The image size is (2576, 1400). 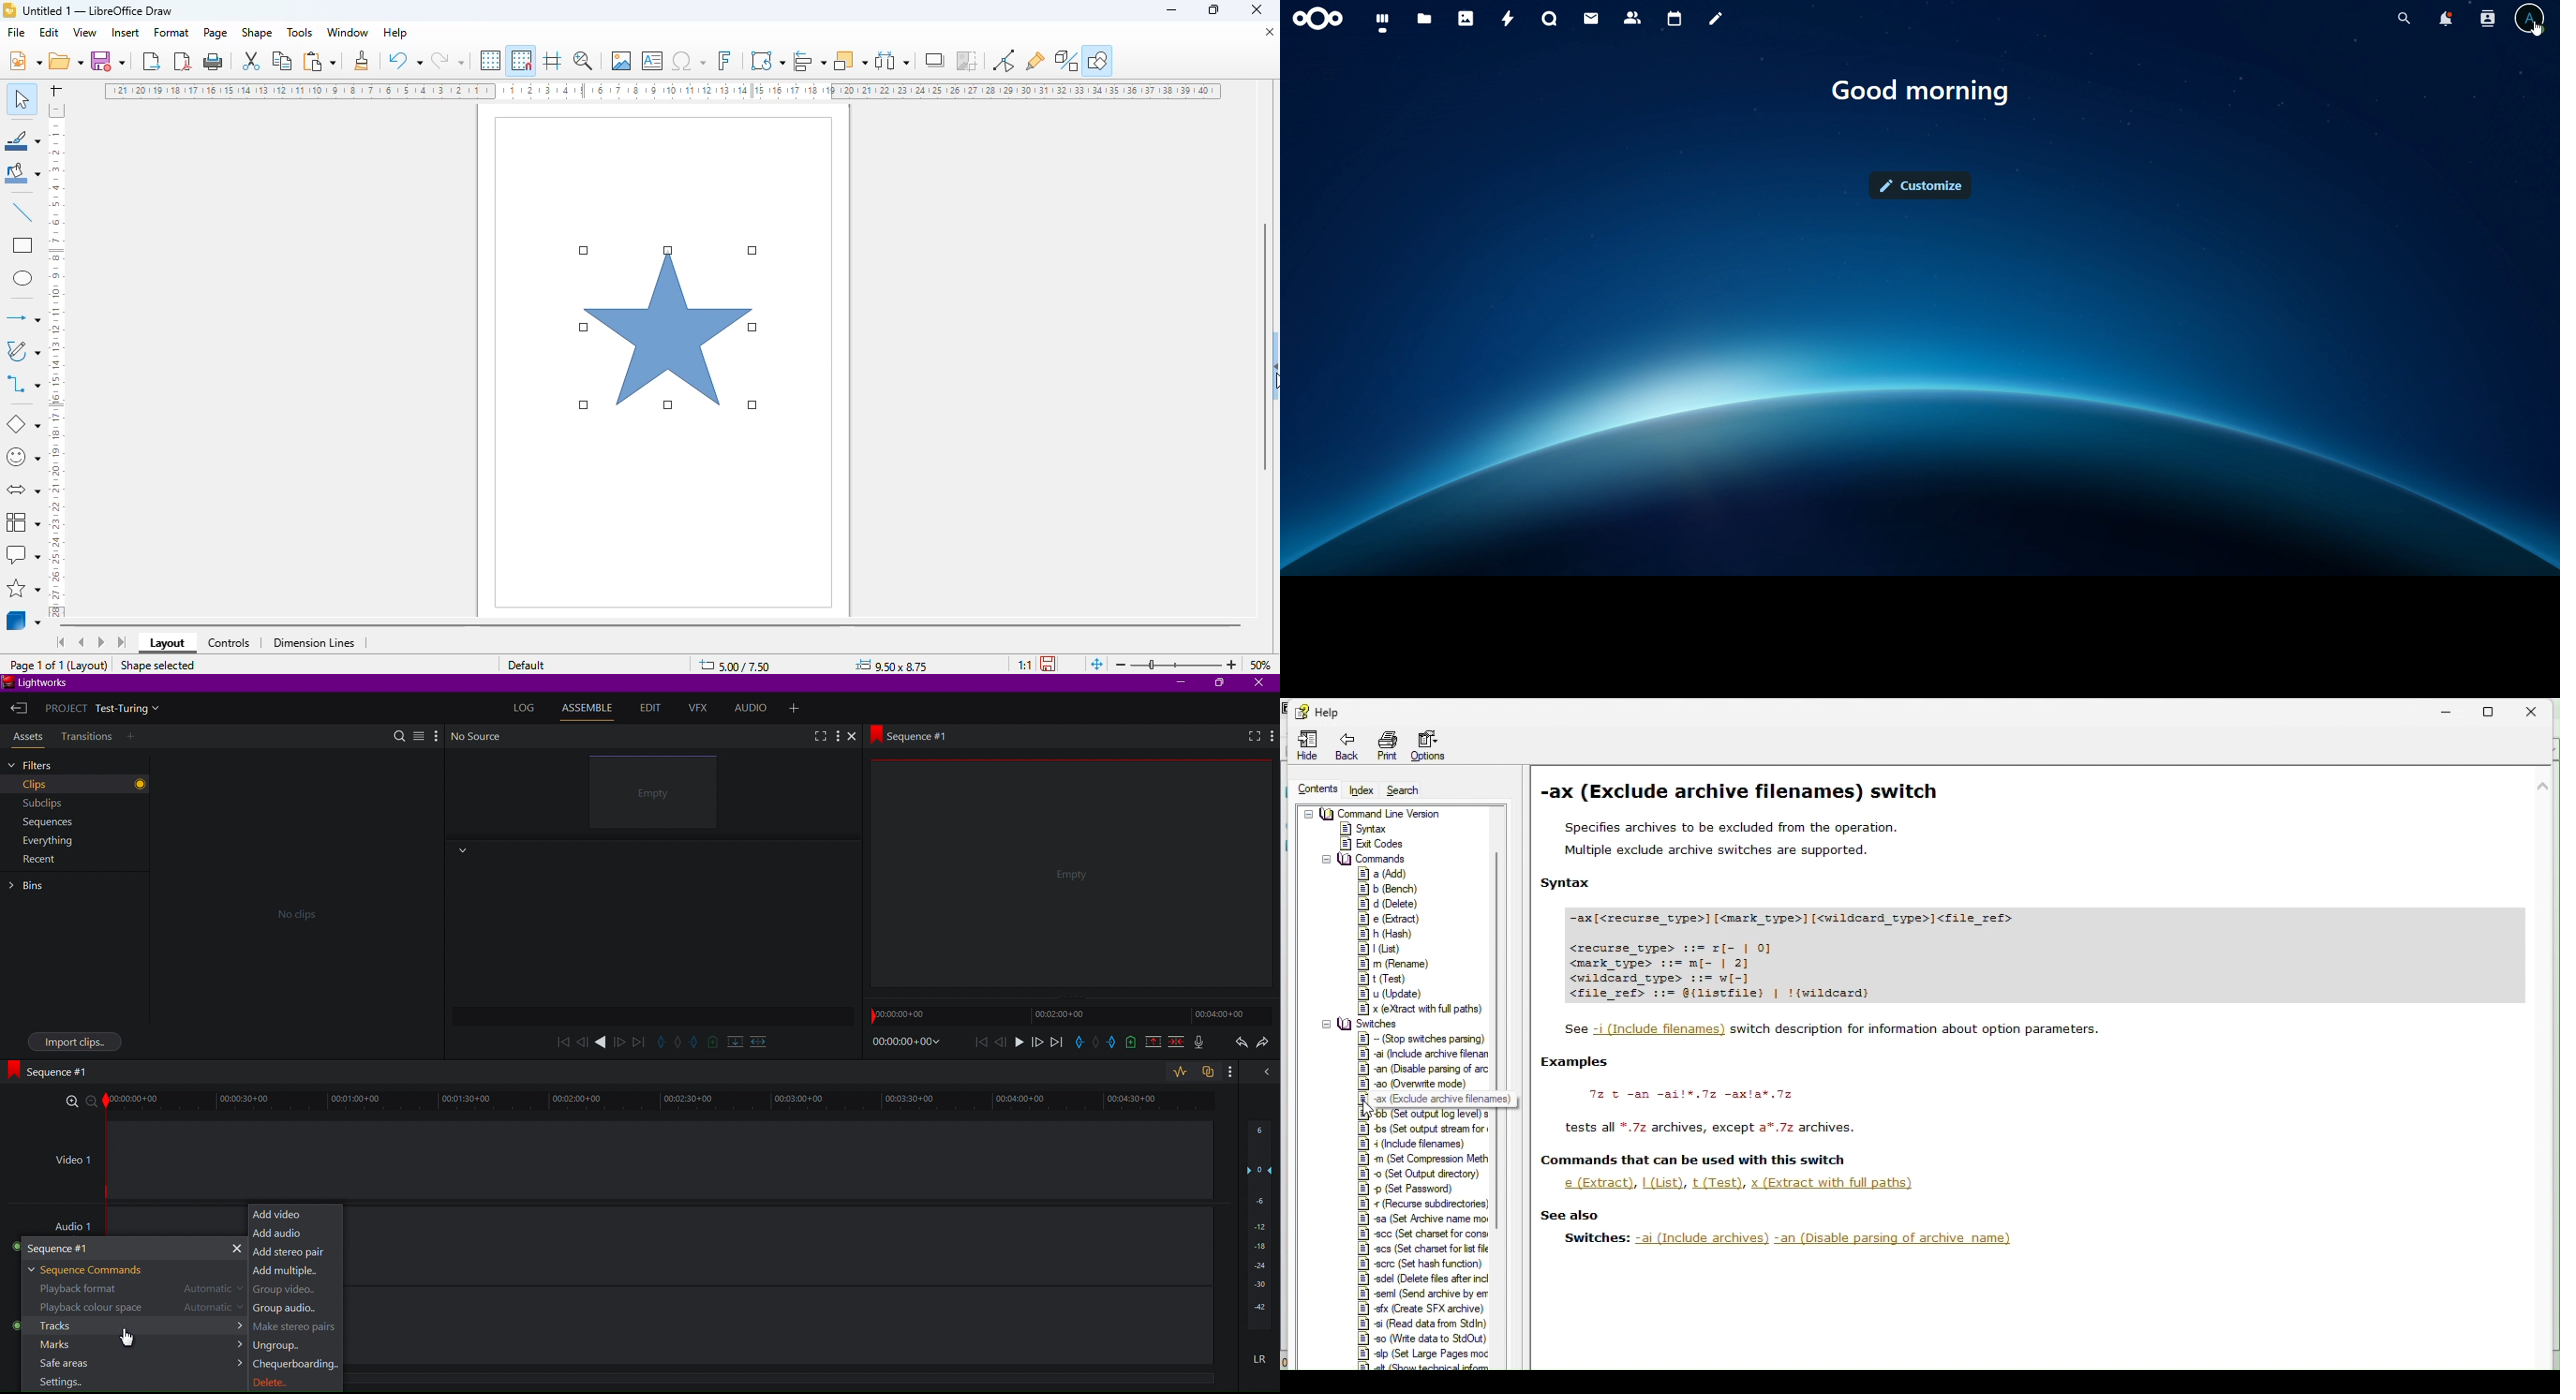 I want to click on exclude Archive file names page, so click(x=2041, y=887).